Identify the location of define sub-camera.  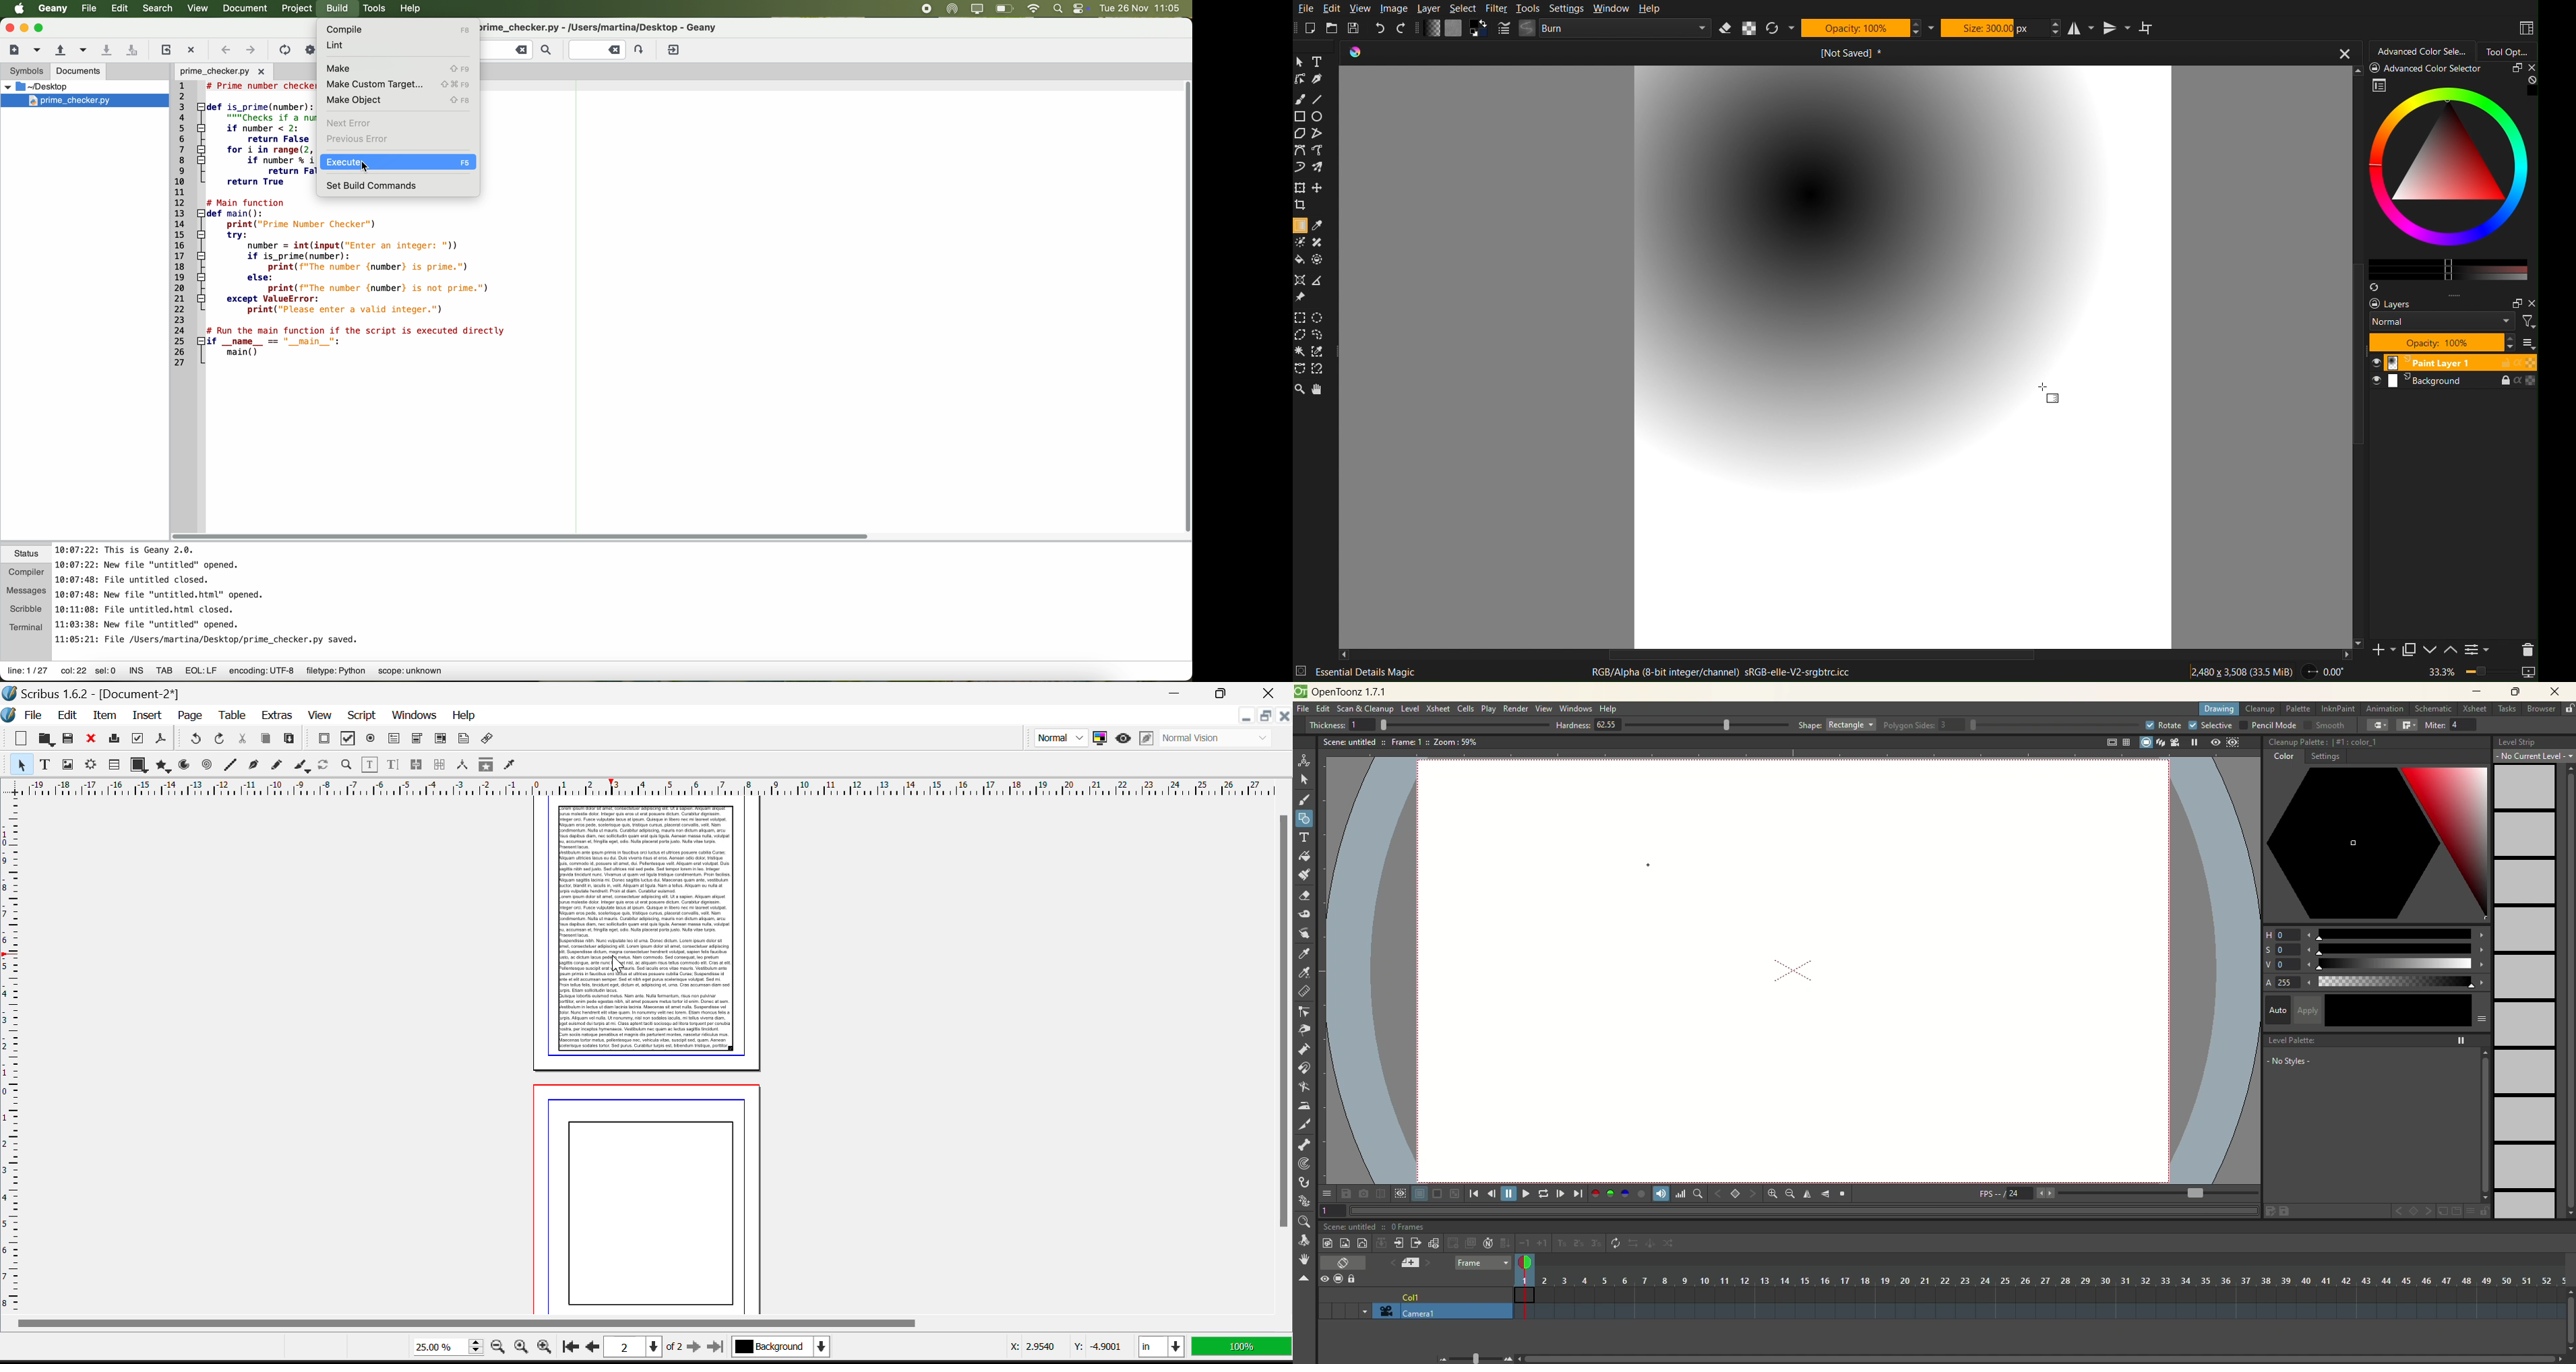
(1400, 1193).